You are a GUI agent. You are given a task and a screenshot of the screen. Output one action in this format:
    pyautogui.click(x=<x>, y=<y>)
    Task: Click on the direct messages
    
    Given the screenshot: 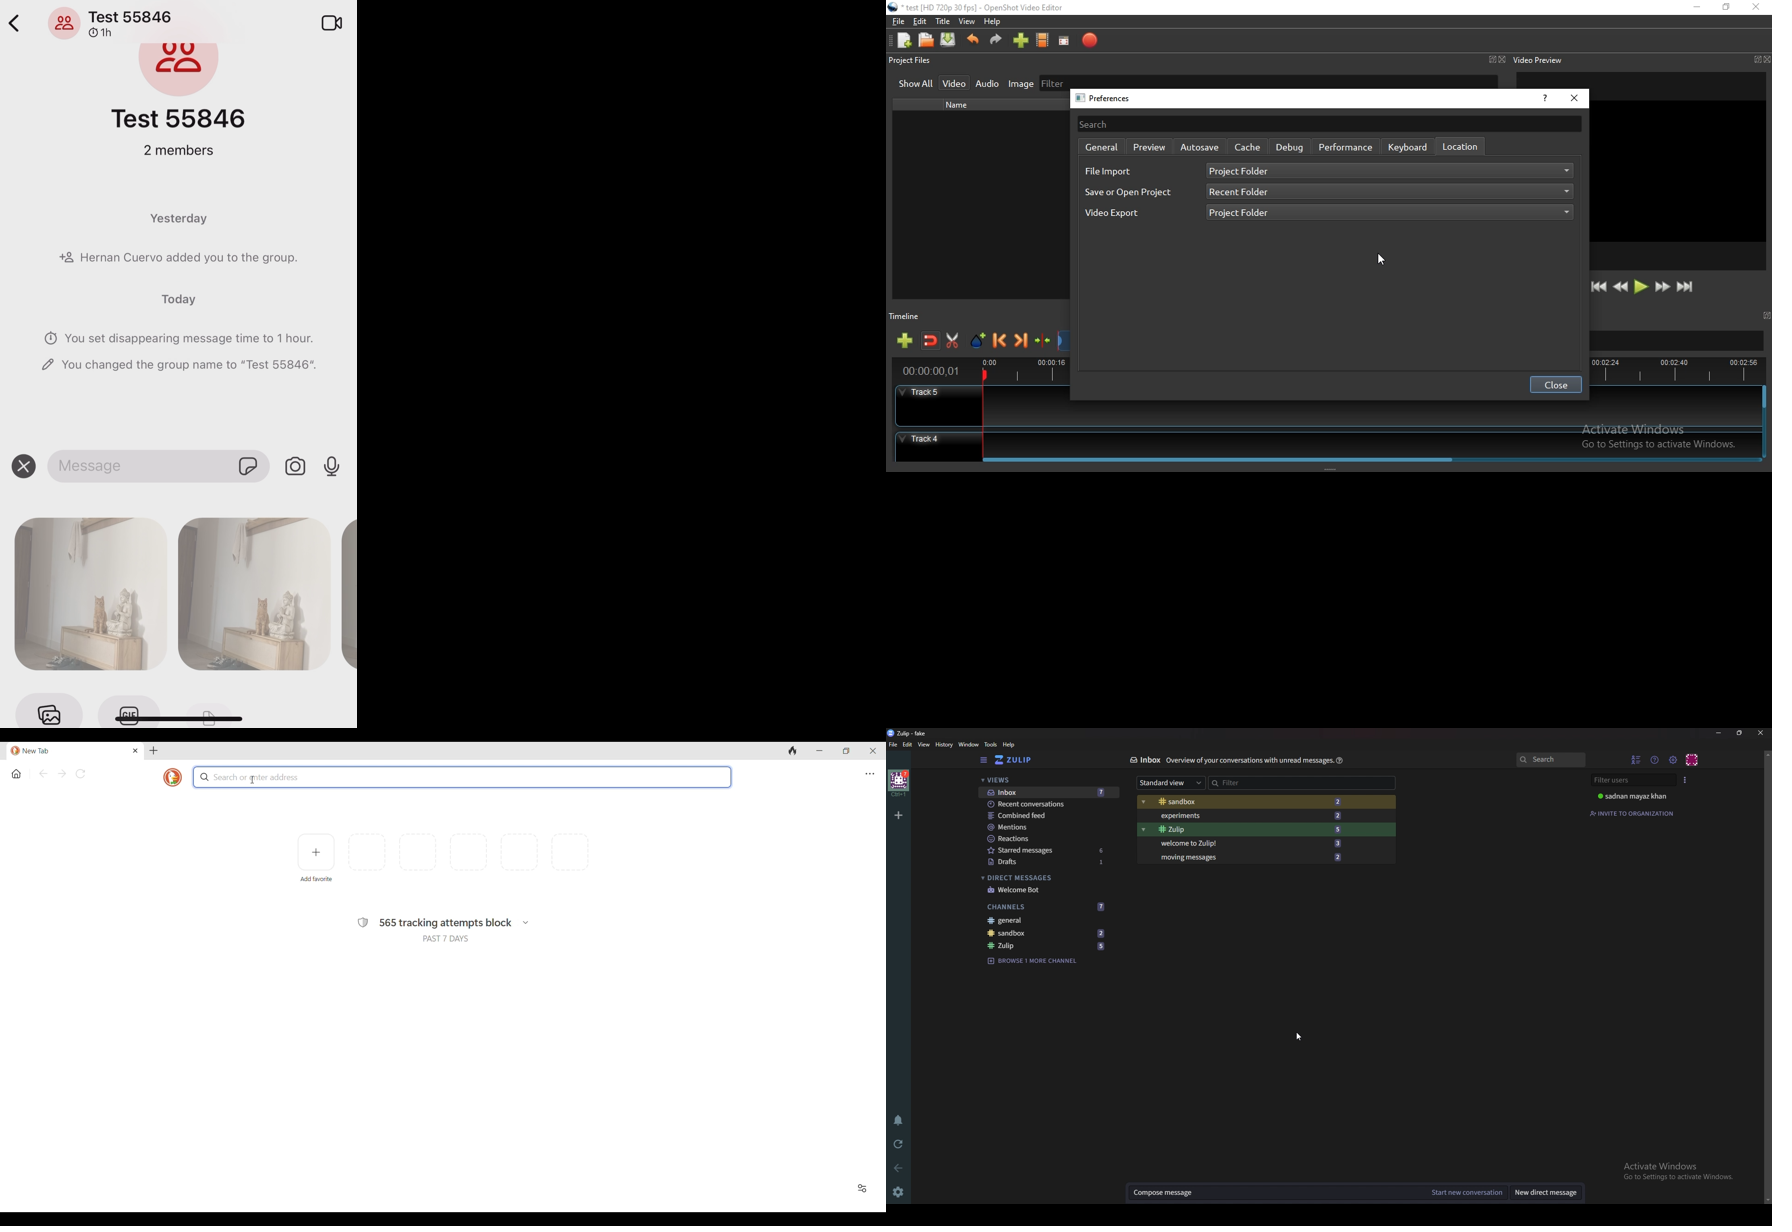 What is the action you would take?
    pyautogui.click(x=1044, y=878)
    